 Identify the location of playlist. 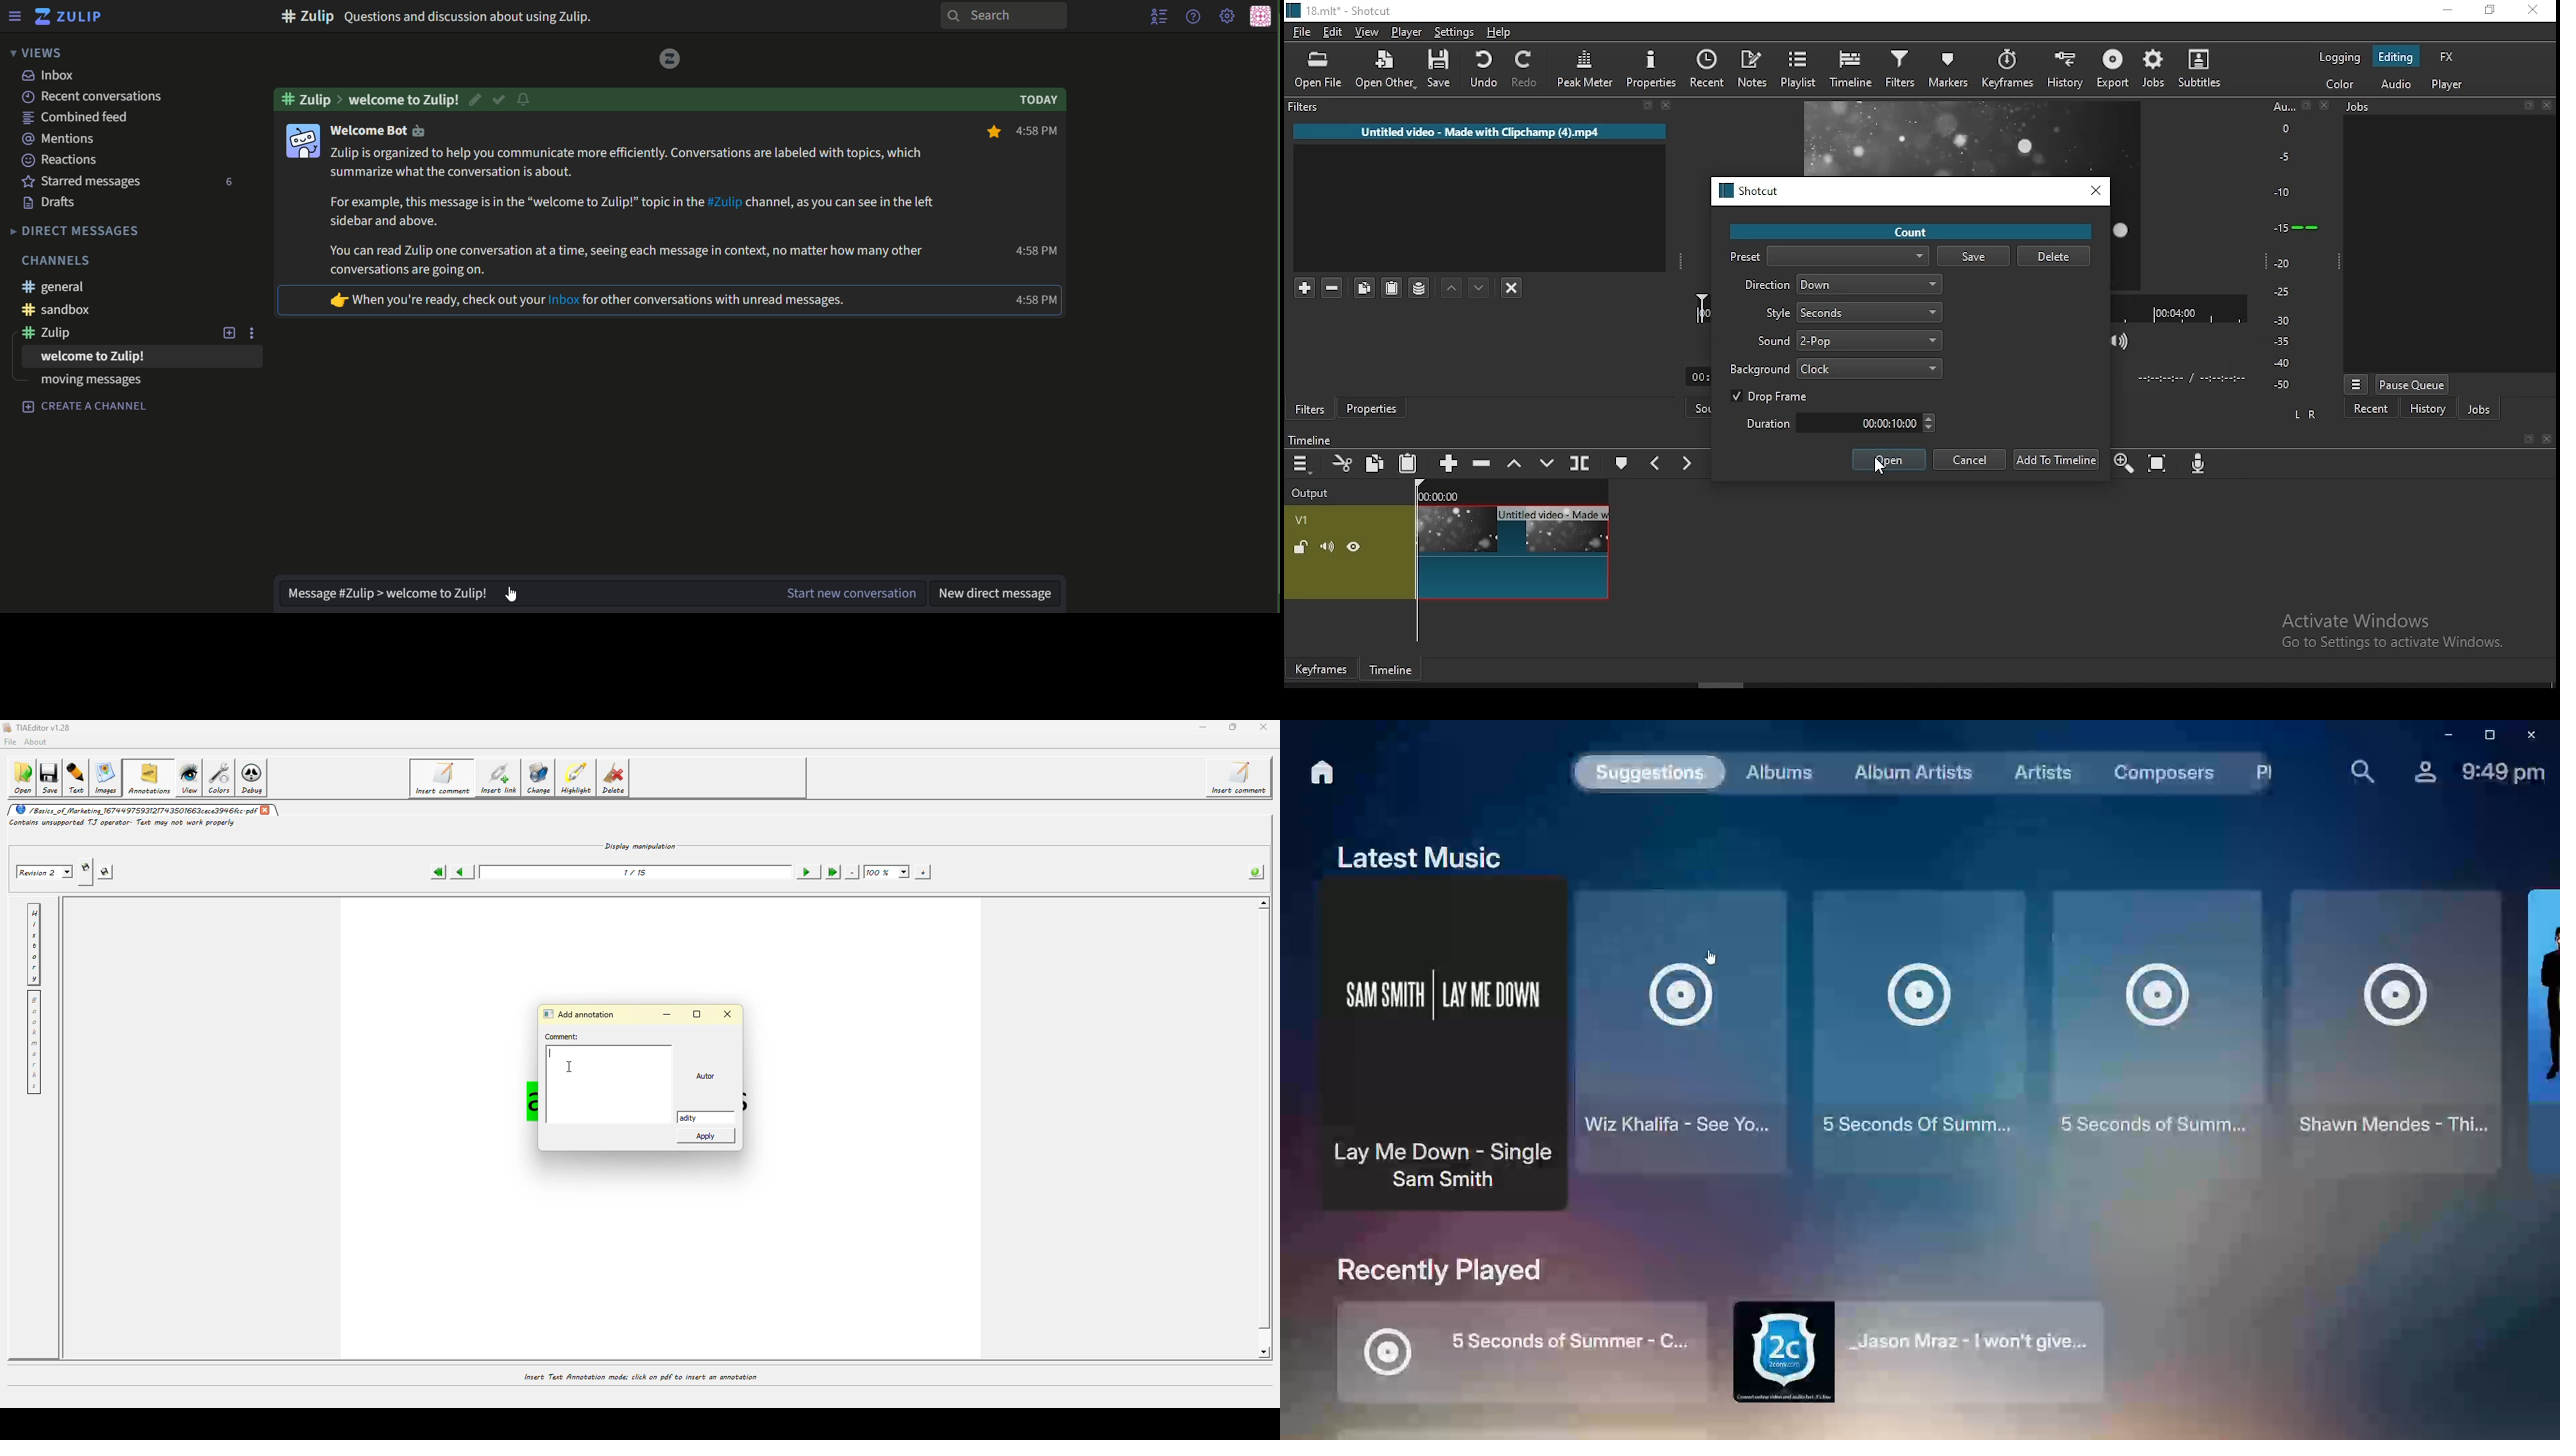
(1799, 69).